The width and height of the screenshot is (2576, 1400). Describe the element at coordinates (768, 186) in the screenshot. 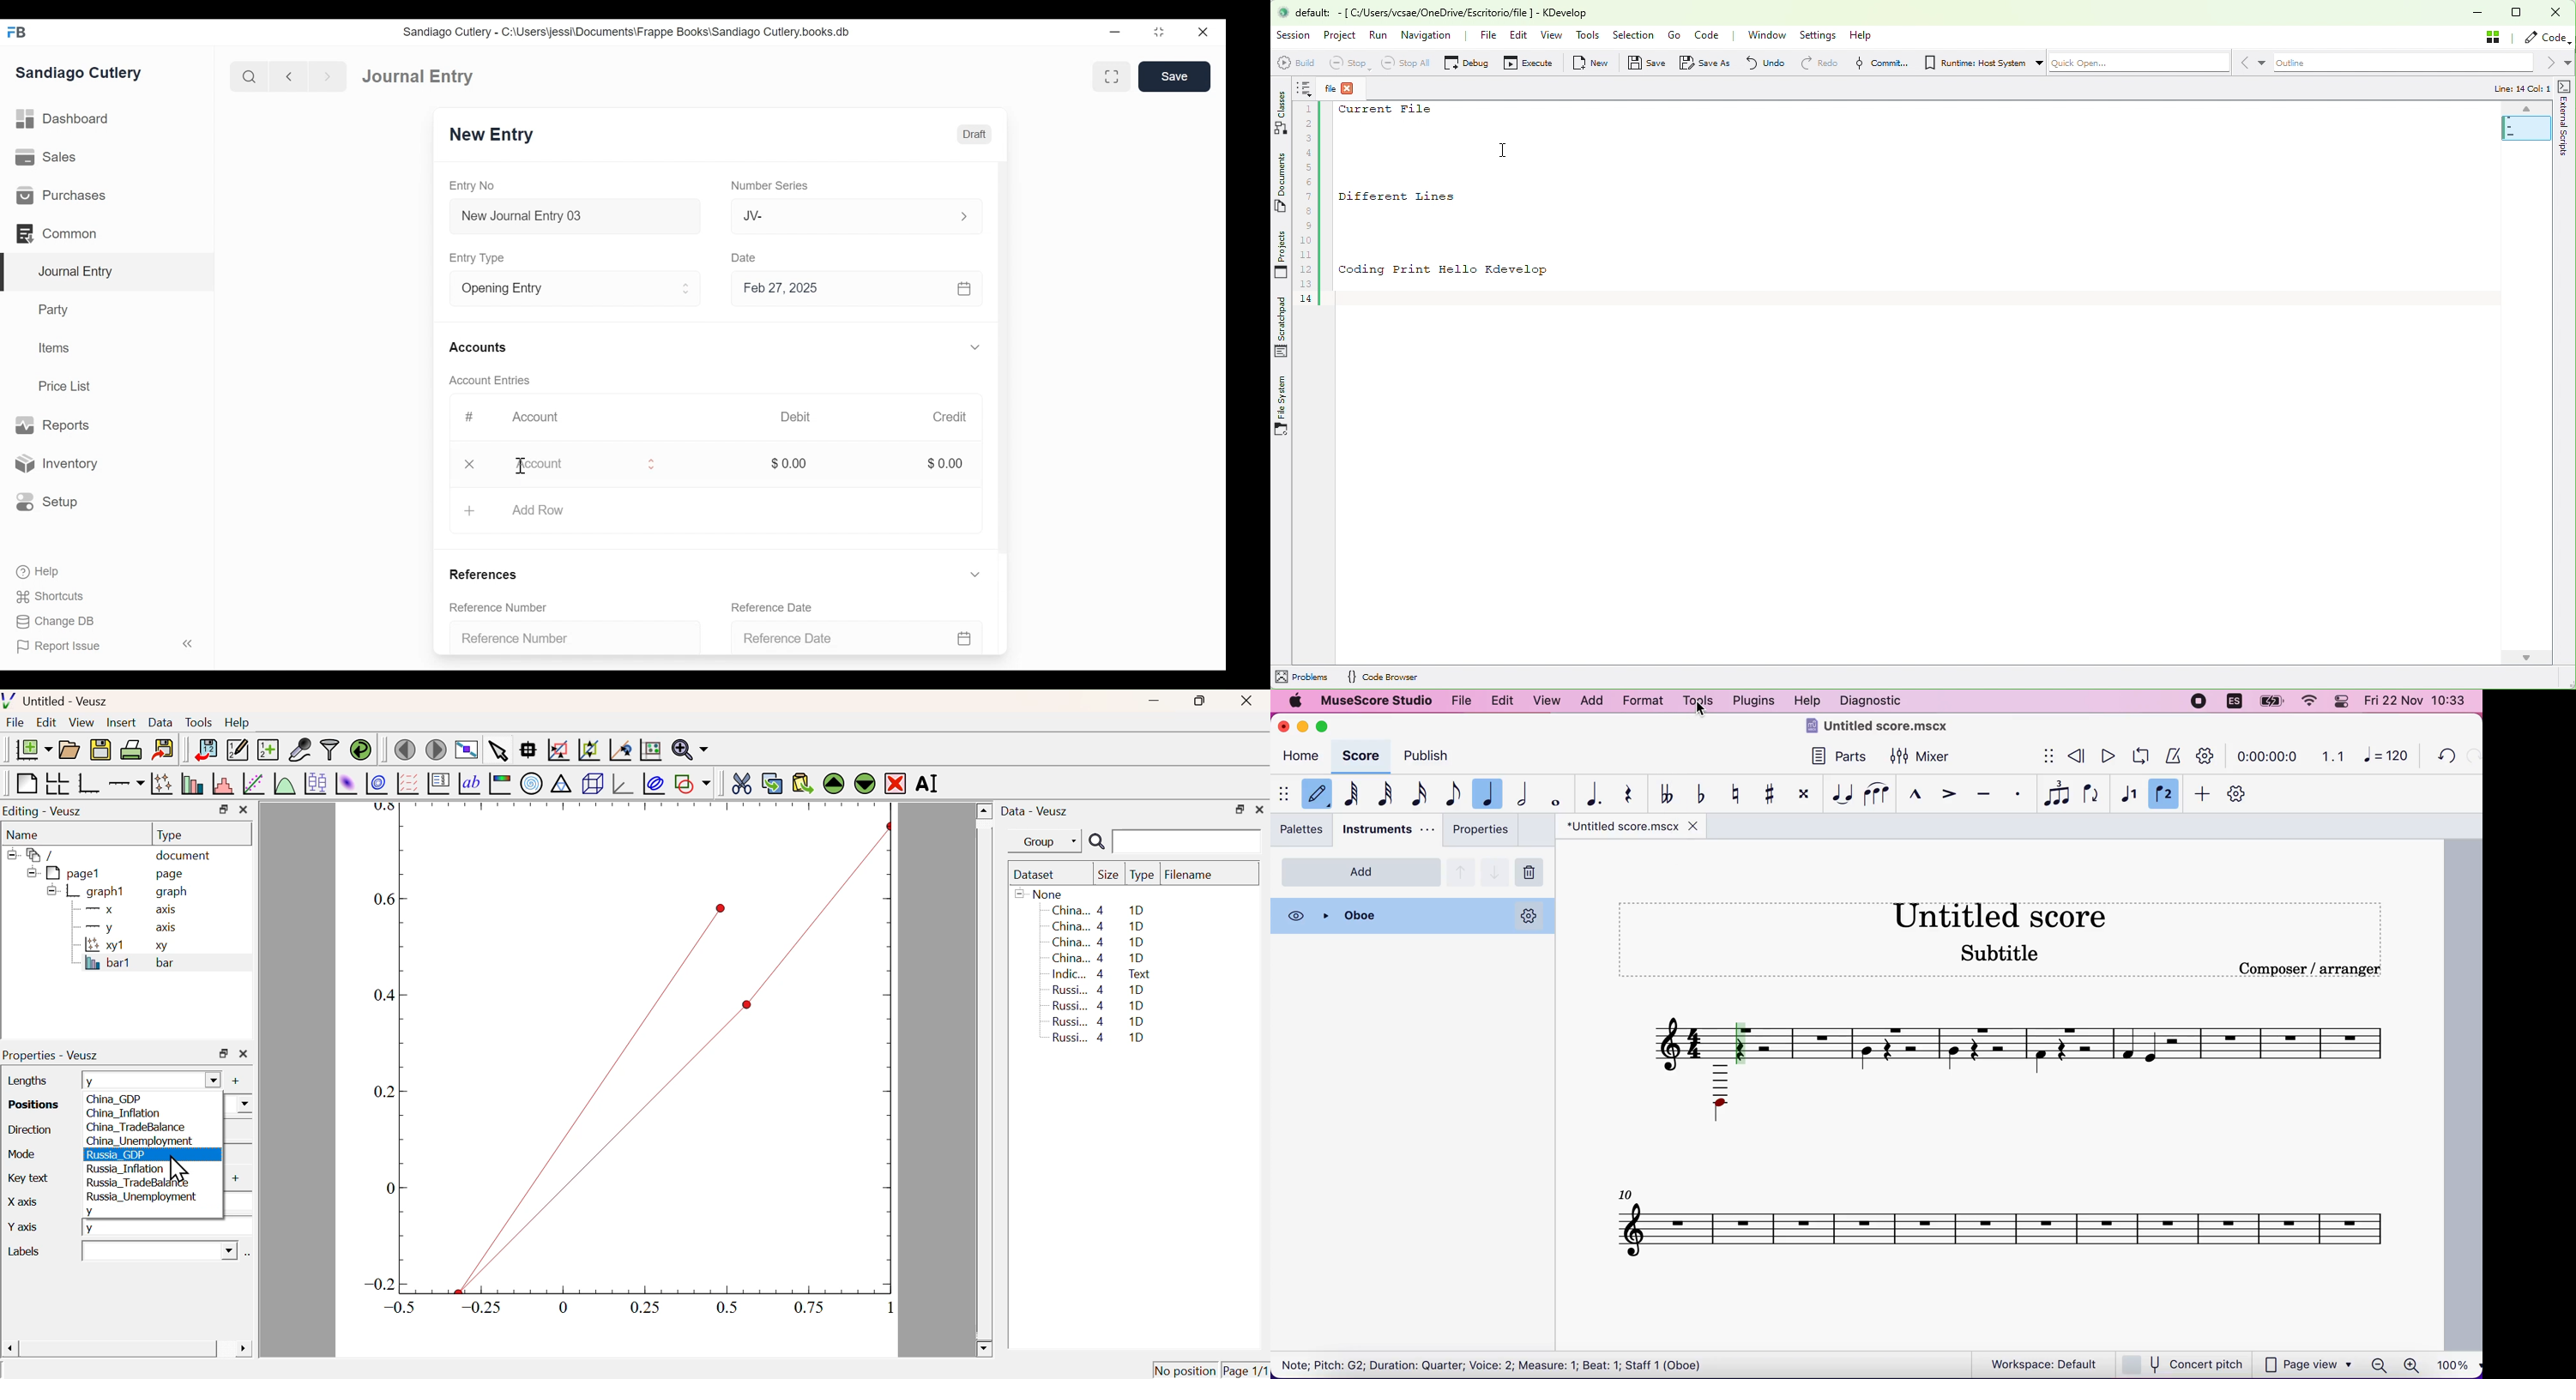

I see `Number Series` at that location.